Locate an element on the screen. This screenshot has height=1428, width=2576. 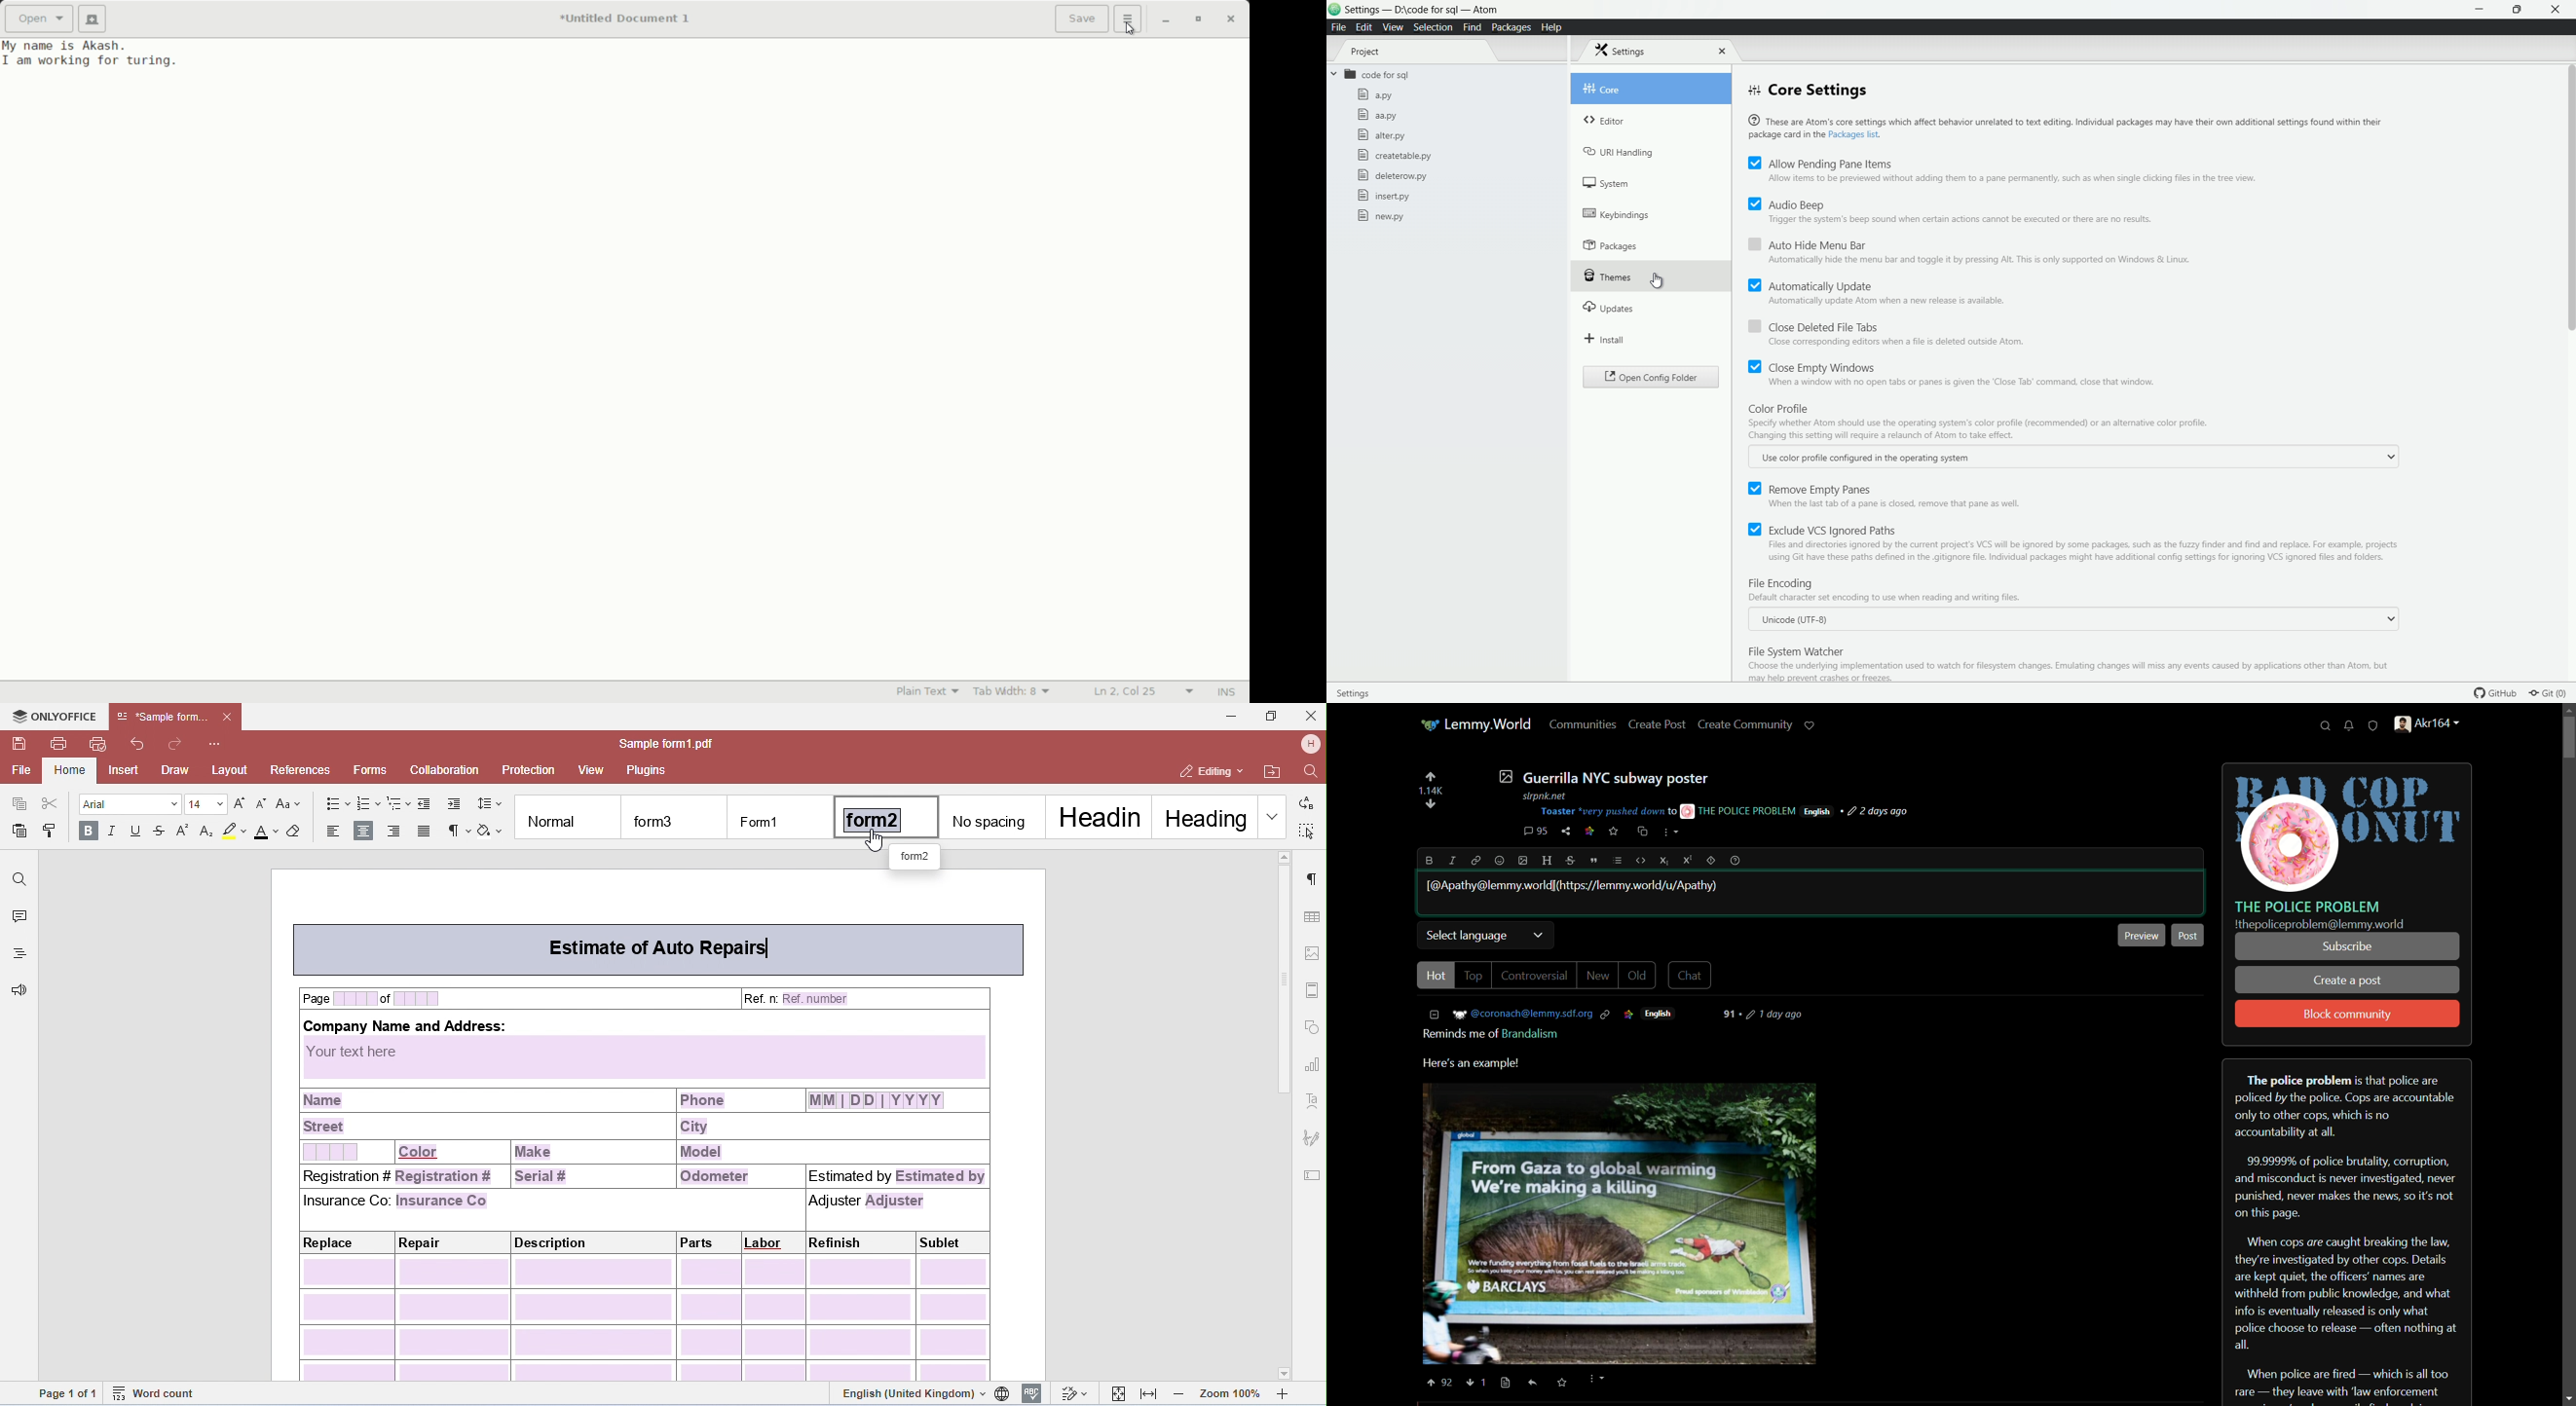
 is located at coordinates (1506, 1383).